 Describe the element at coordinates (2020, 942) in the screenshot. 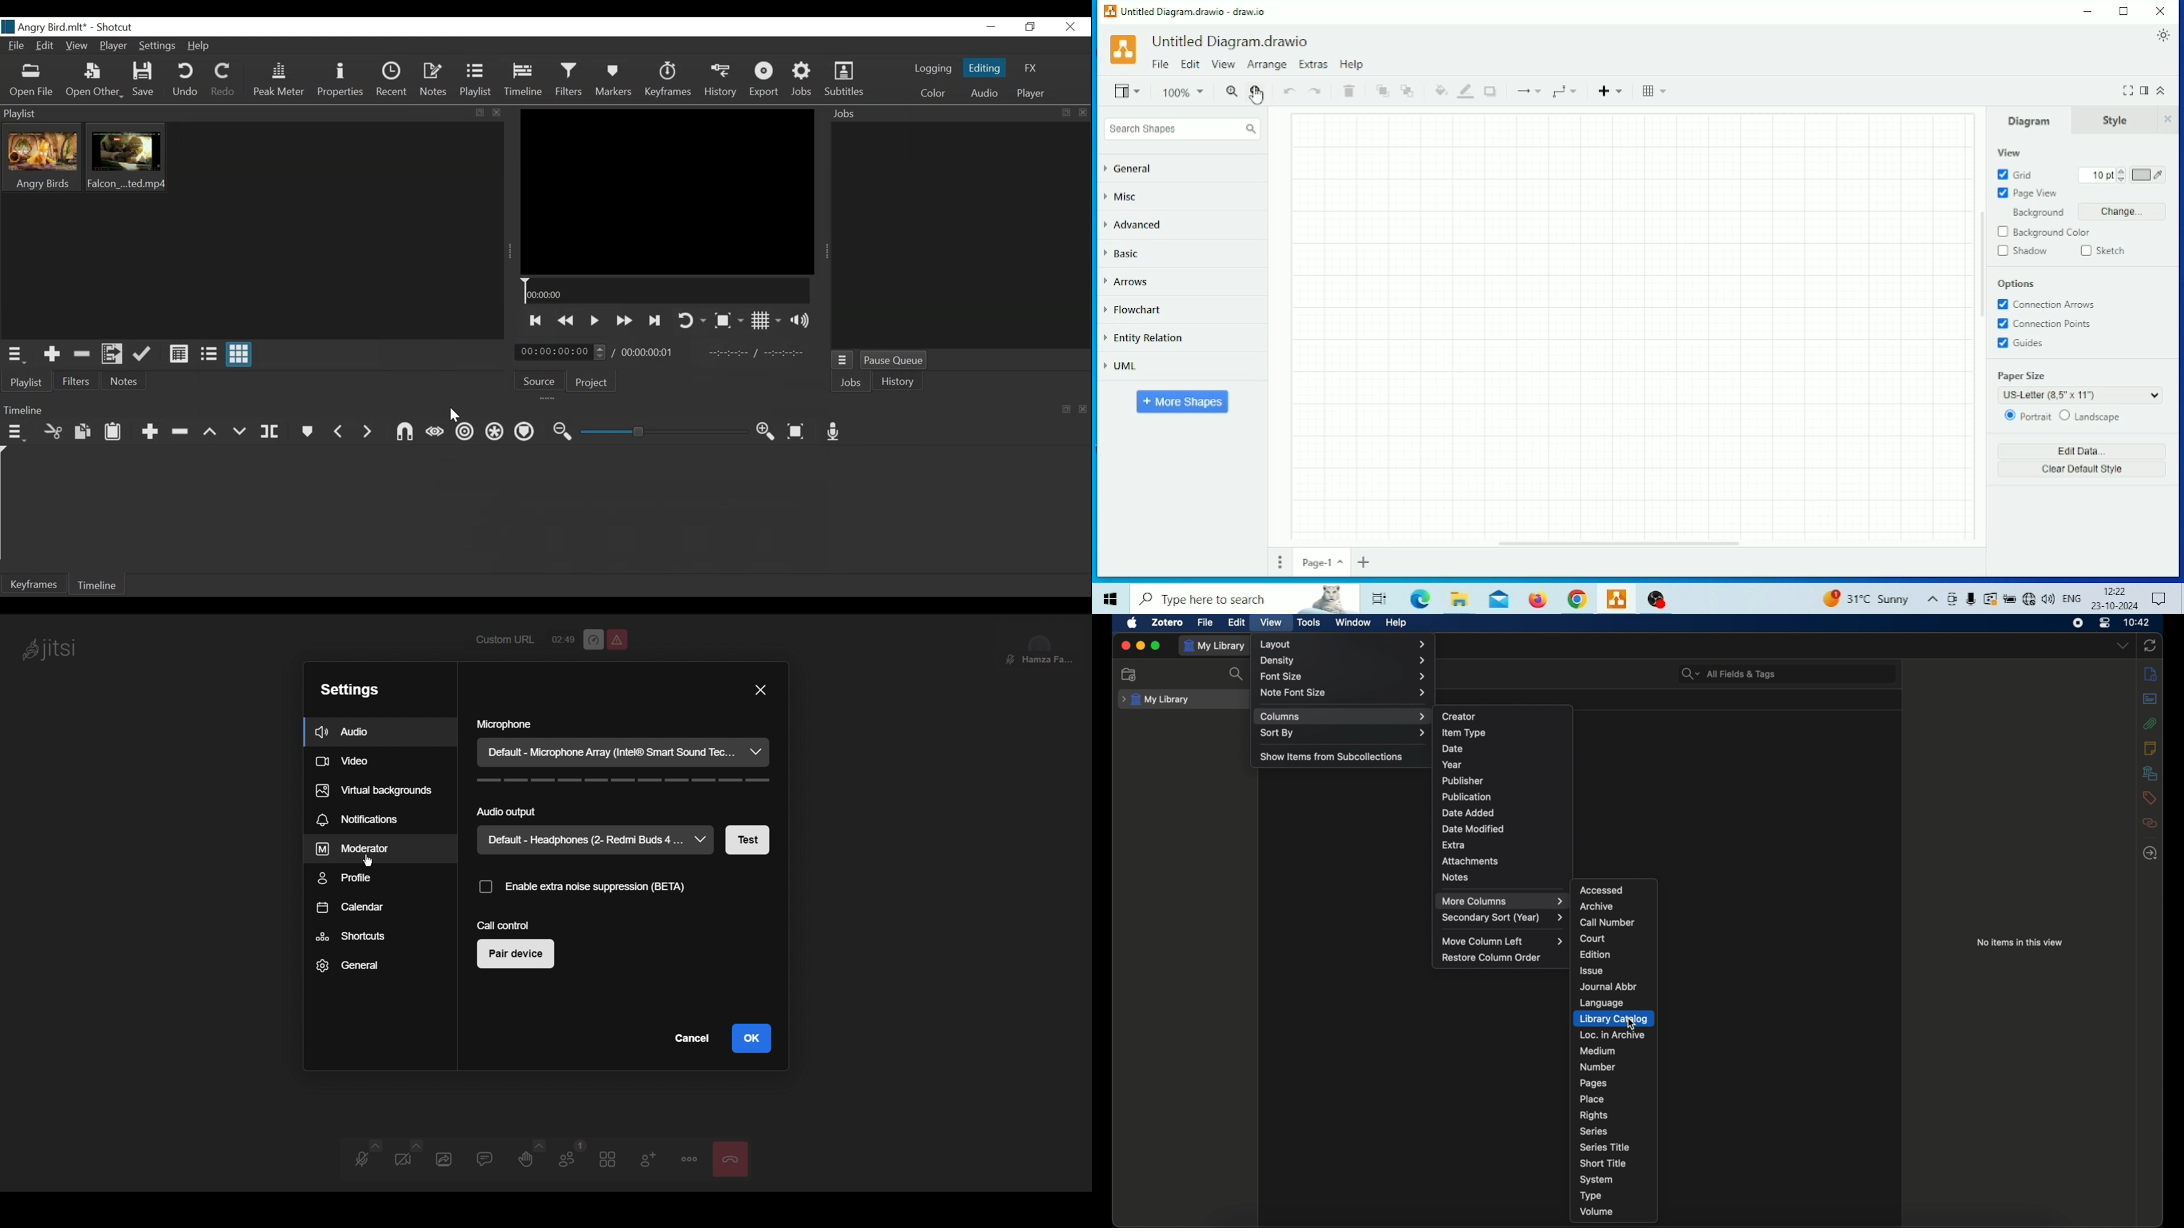

I see `no items in this view` at that location.